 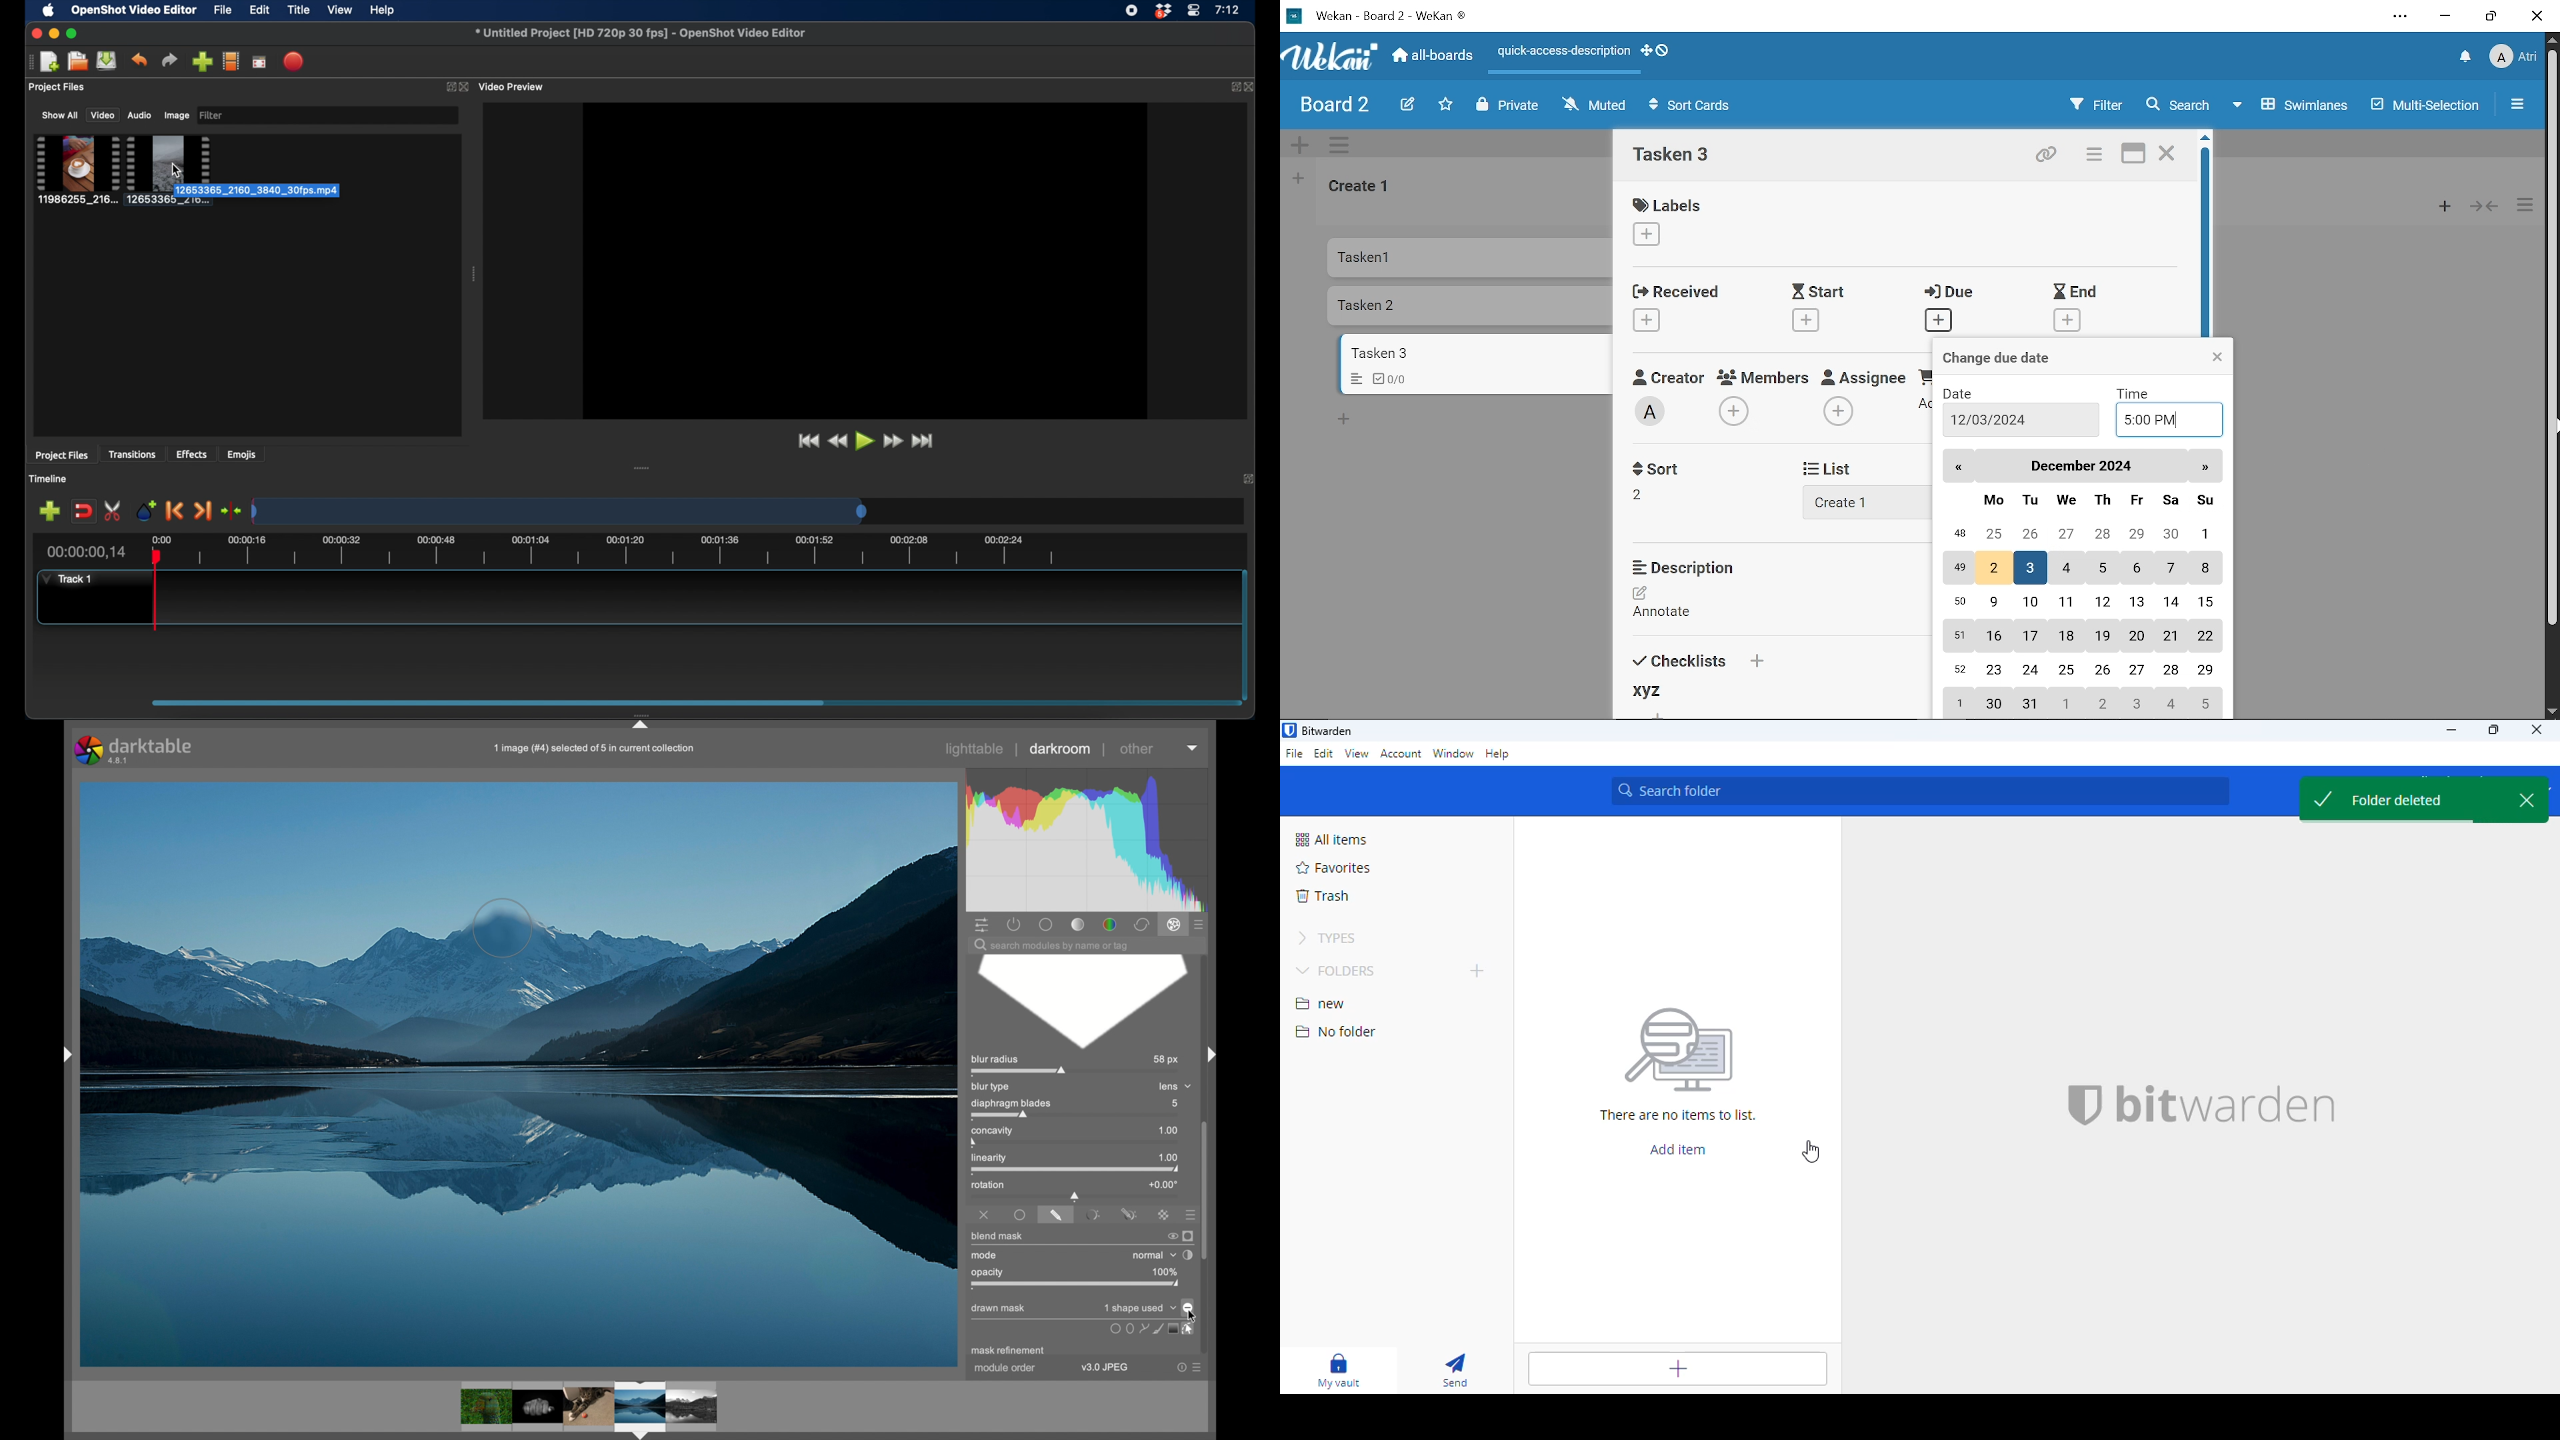 I want to click on linearity, so click(x=997, y=1160).